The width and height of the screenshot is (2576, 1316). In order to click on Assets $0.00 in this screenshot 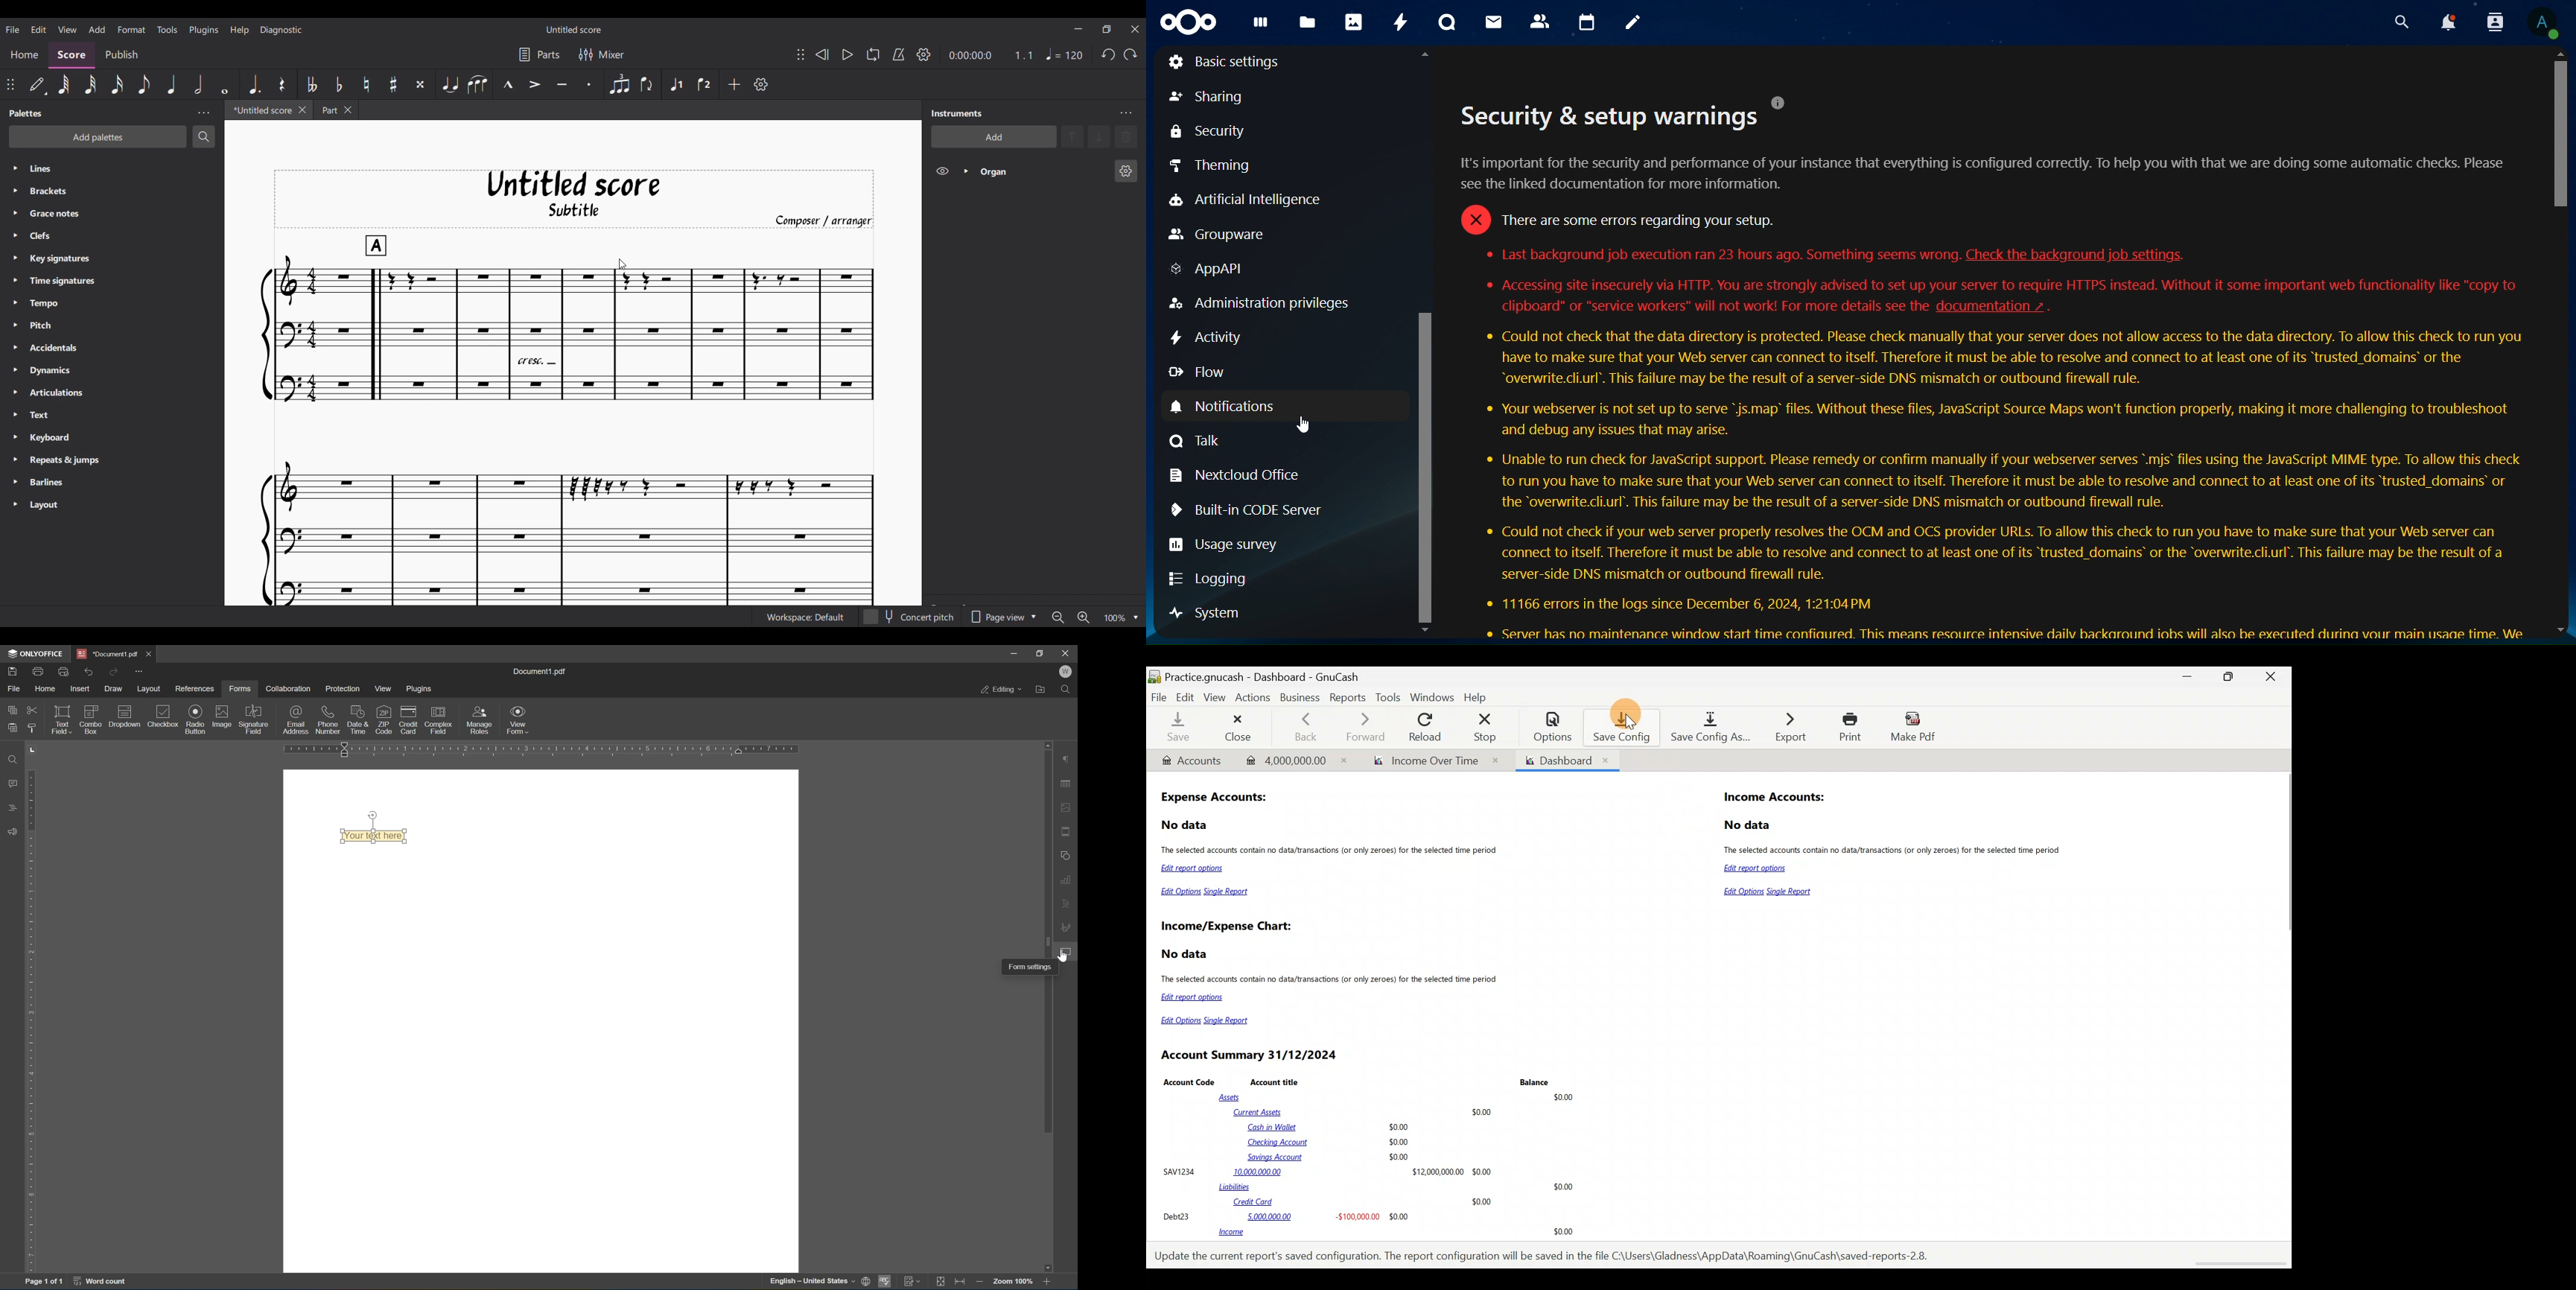, I will do `click(1399, 1096)`.